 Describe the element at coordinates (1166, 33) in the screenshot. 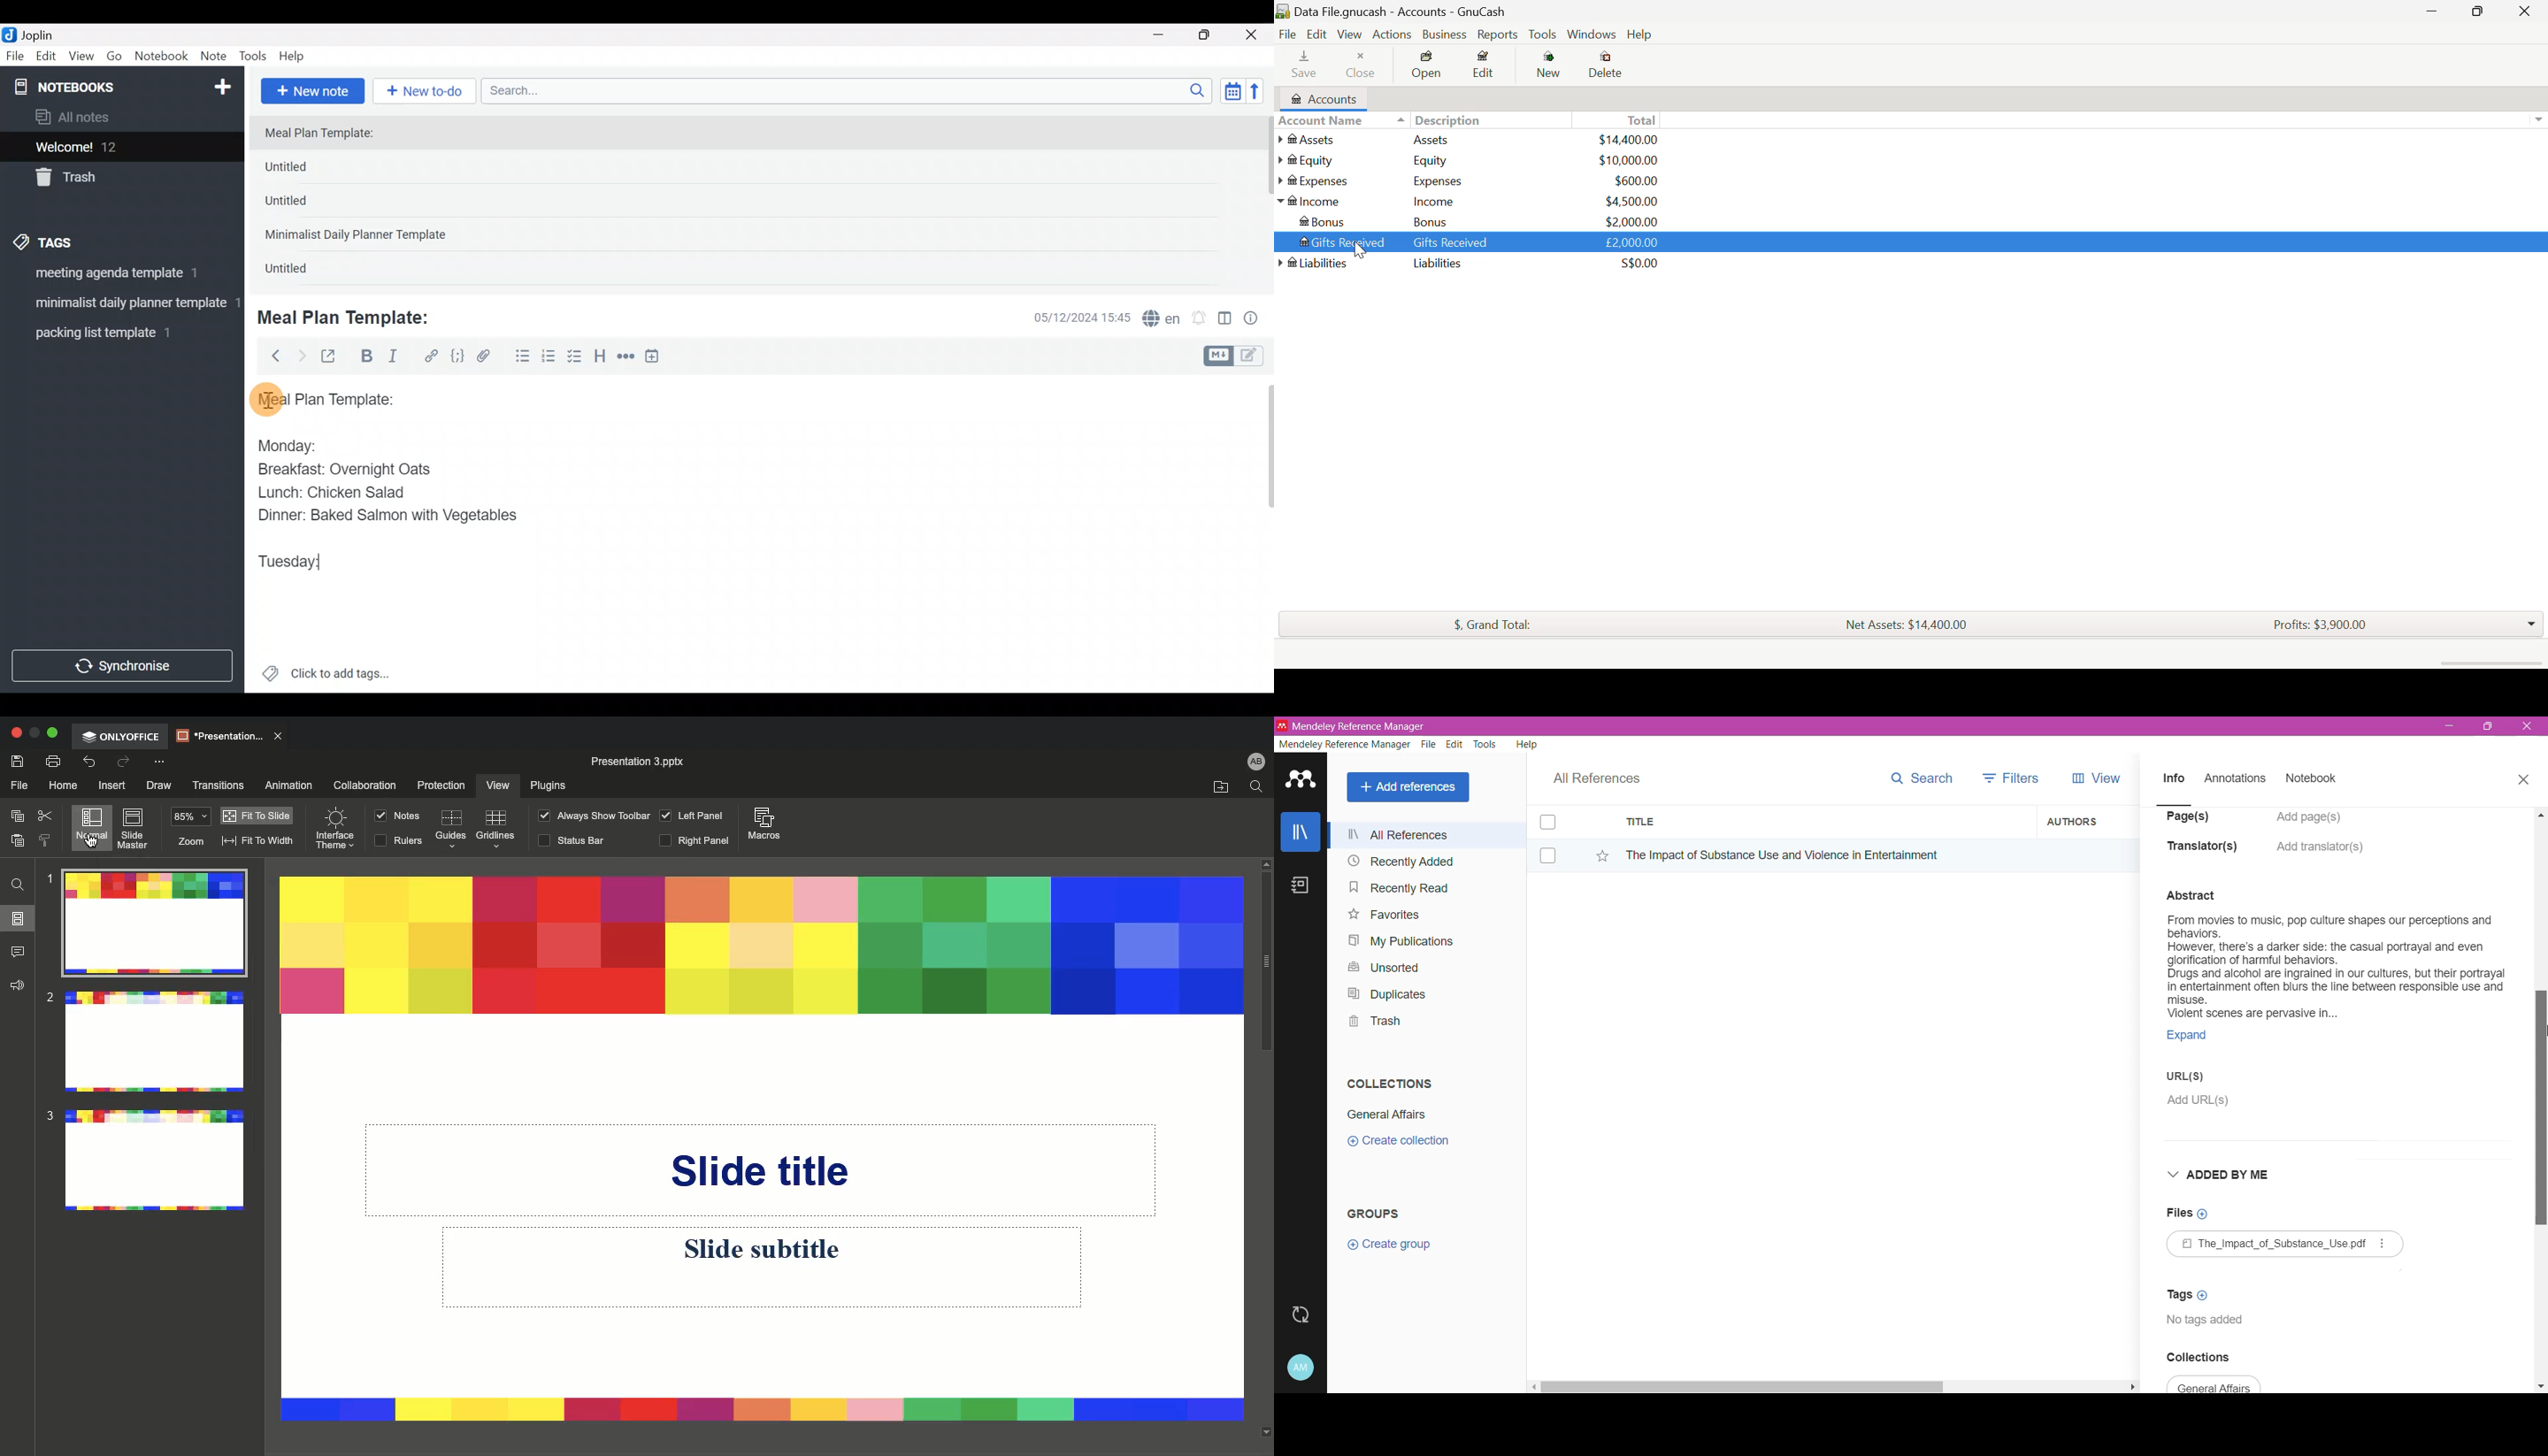

I see `Minimize` at that location.